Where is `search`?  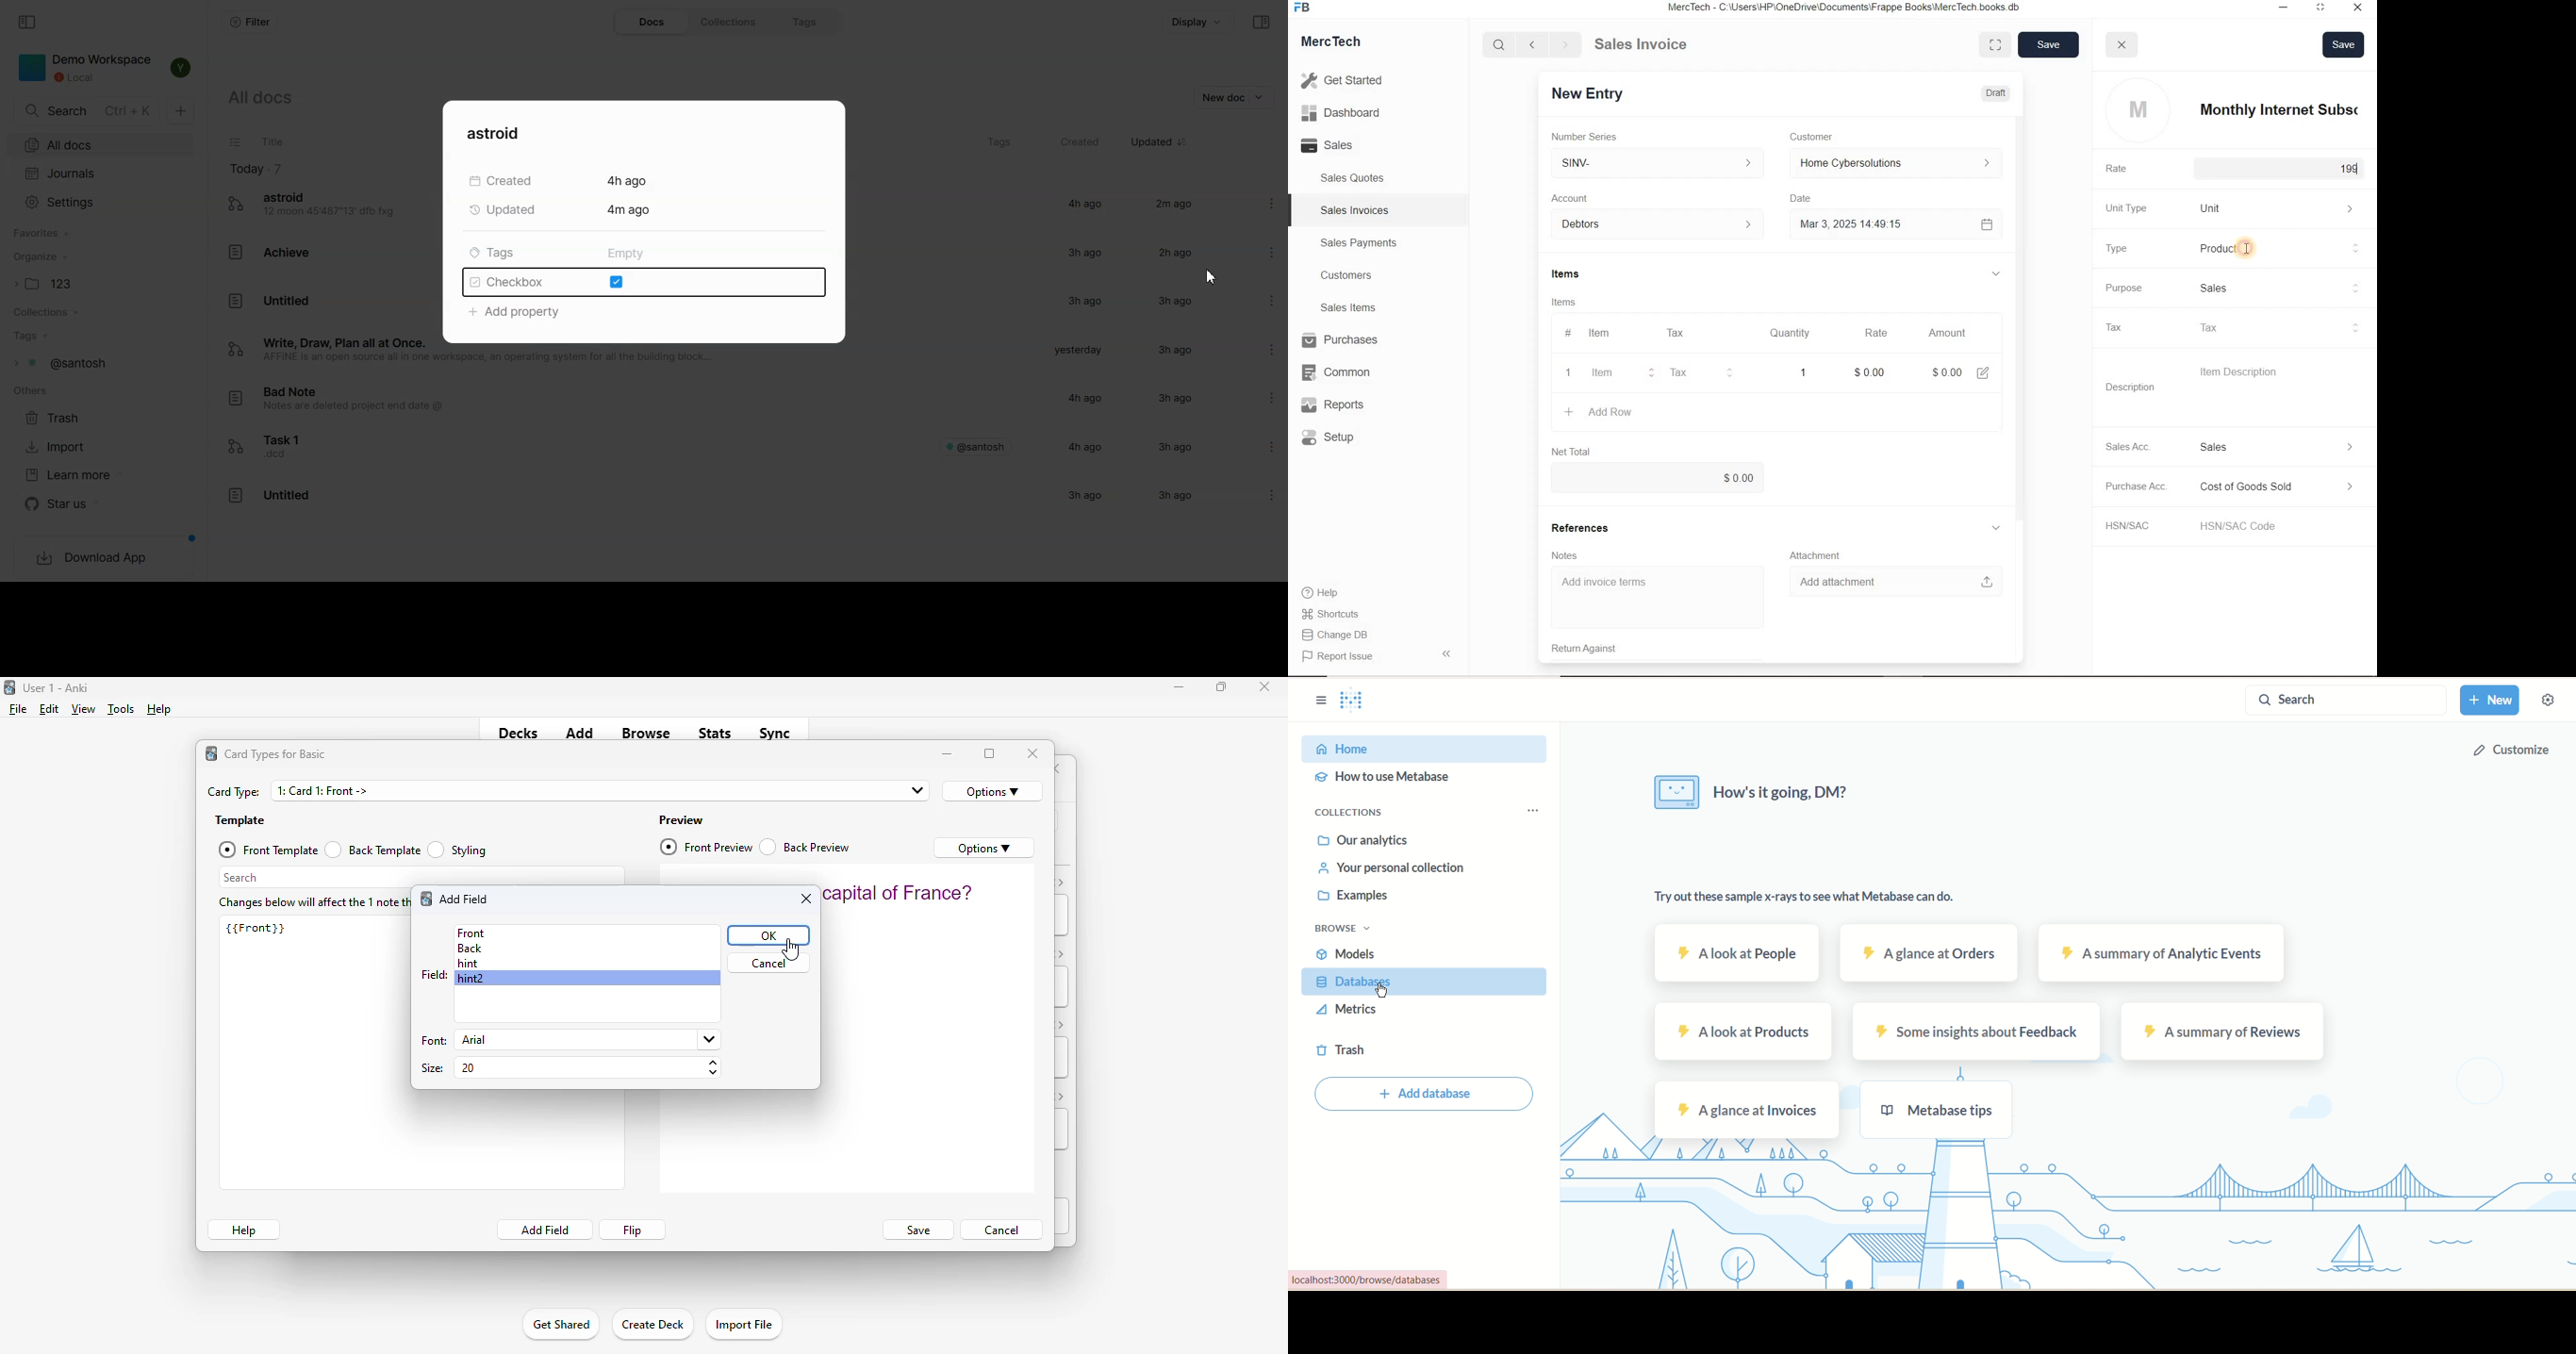
search is located at coordinates (421, 877).